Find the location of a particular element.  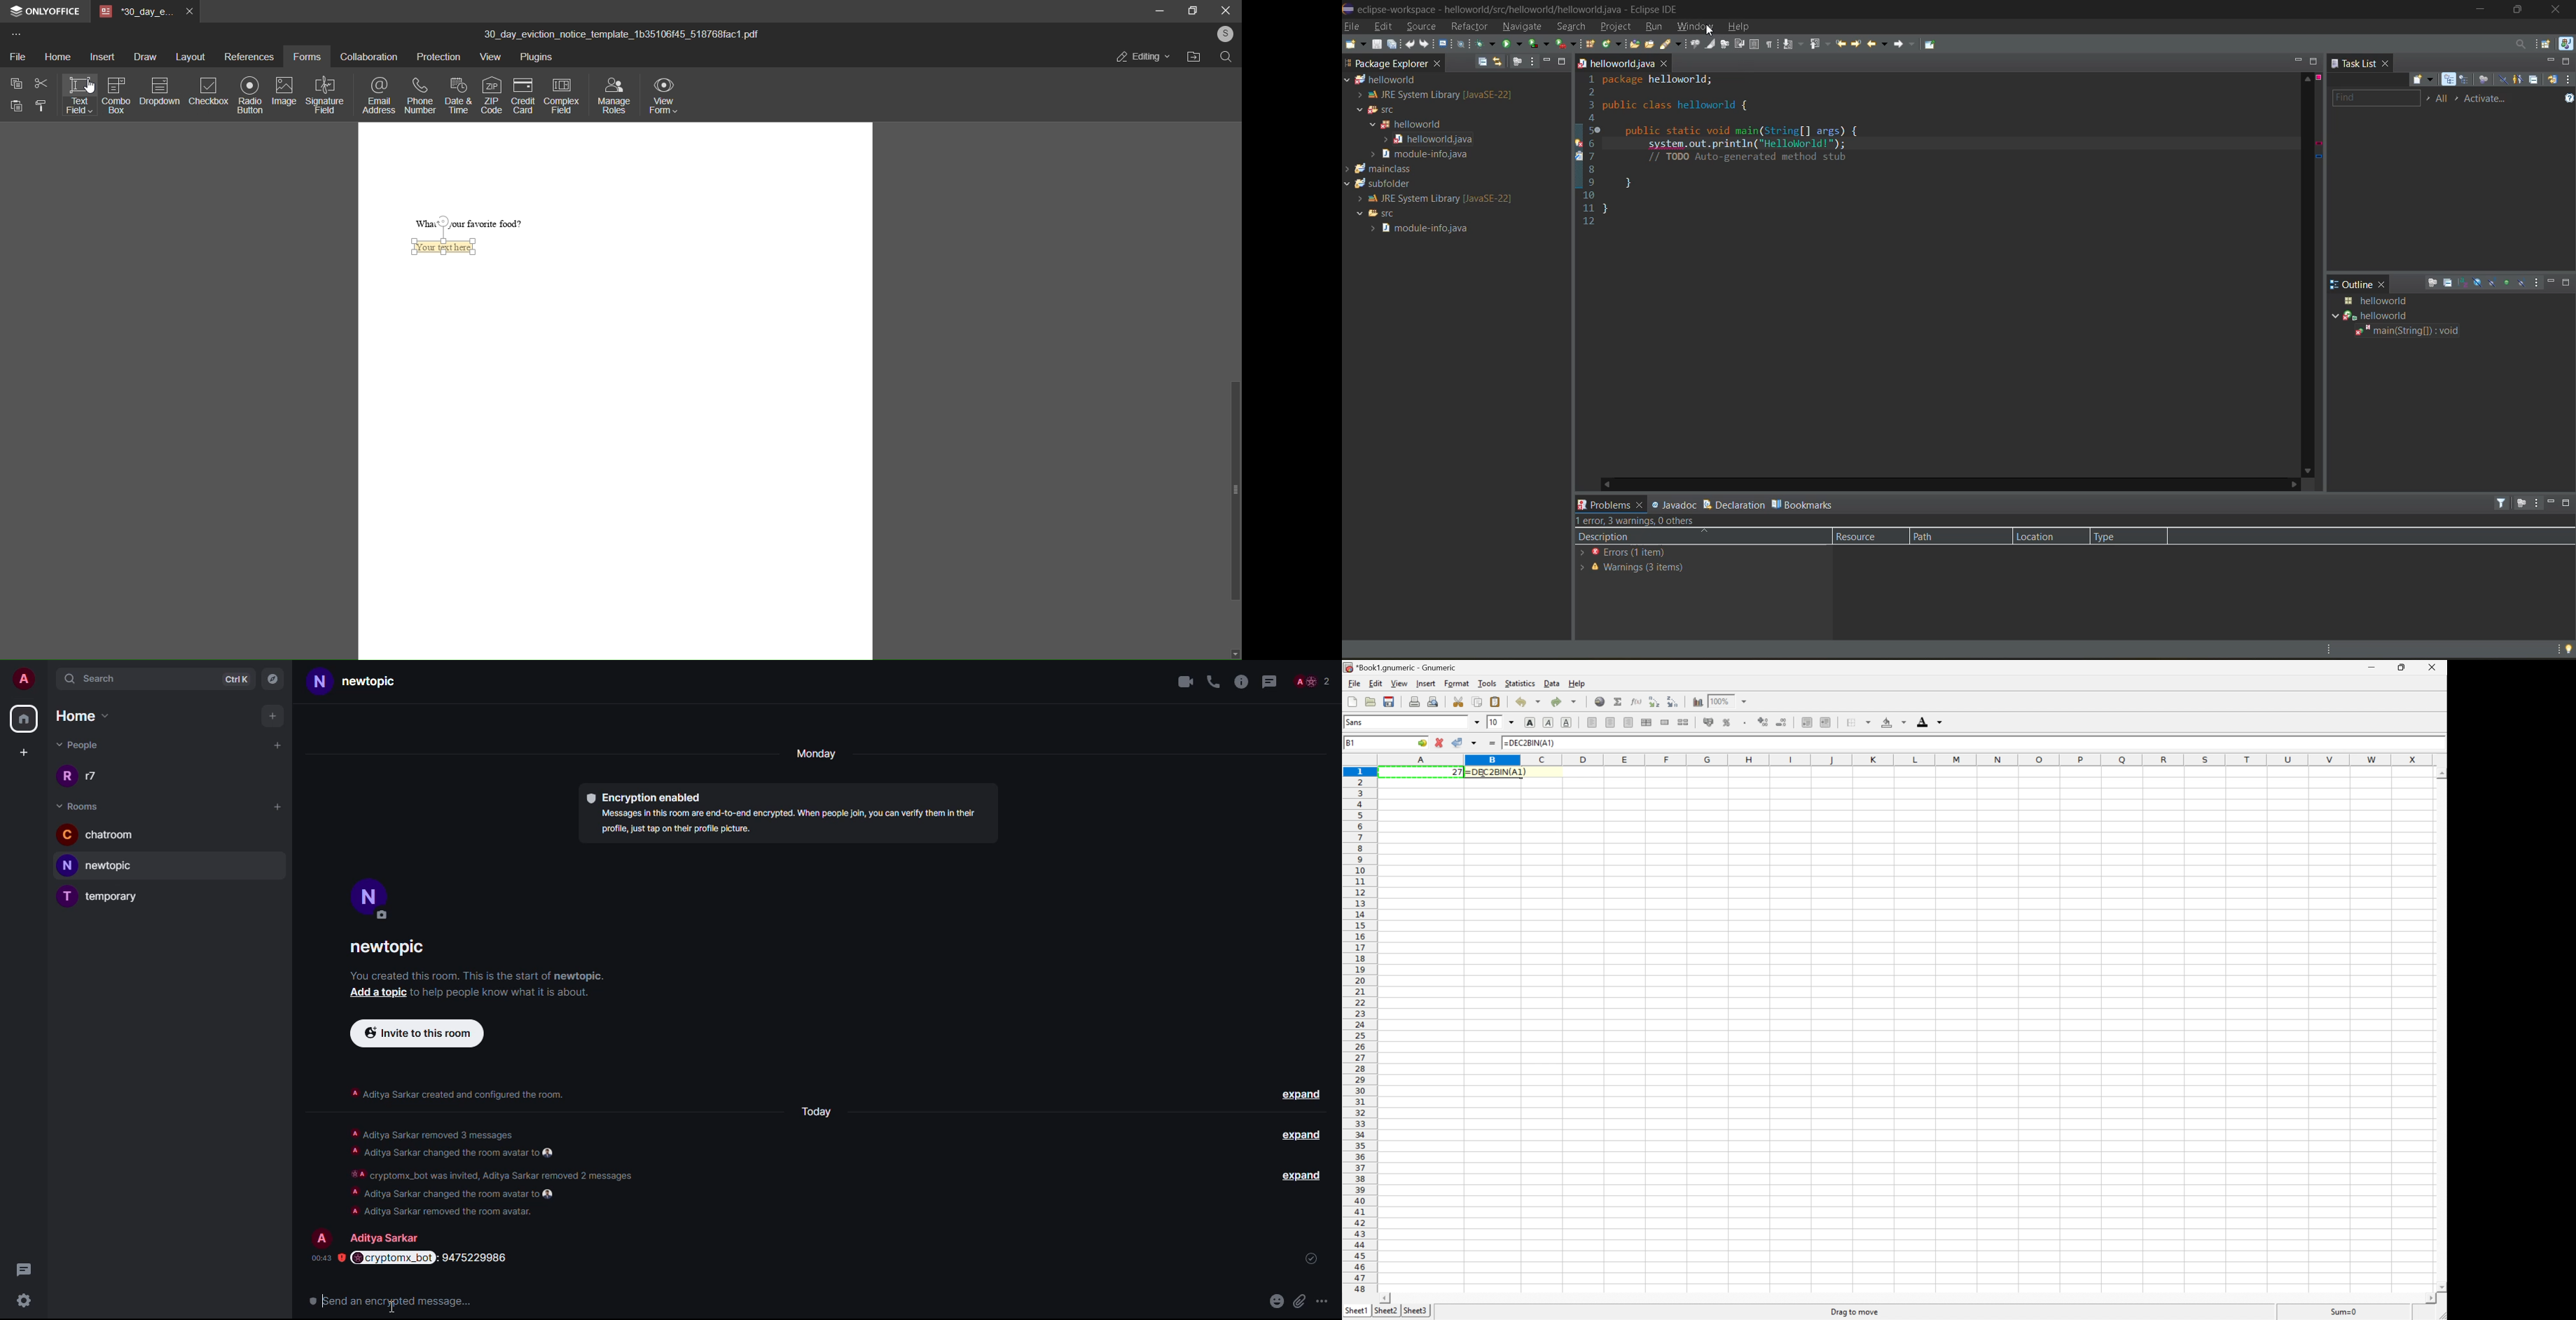

info is located at coordinates (1241, 680).